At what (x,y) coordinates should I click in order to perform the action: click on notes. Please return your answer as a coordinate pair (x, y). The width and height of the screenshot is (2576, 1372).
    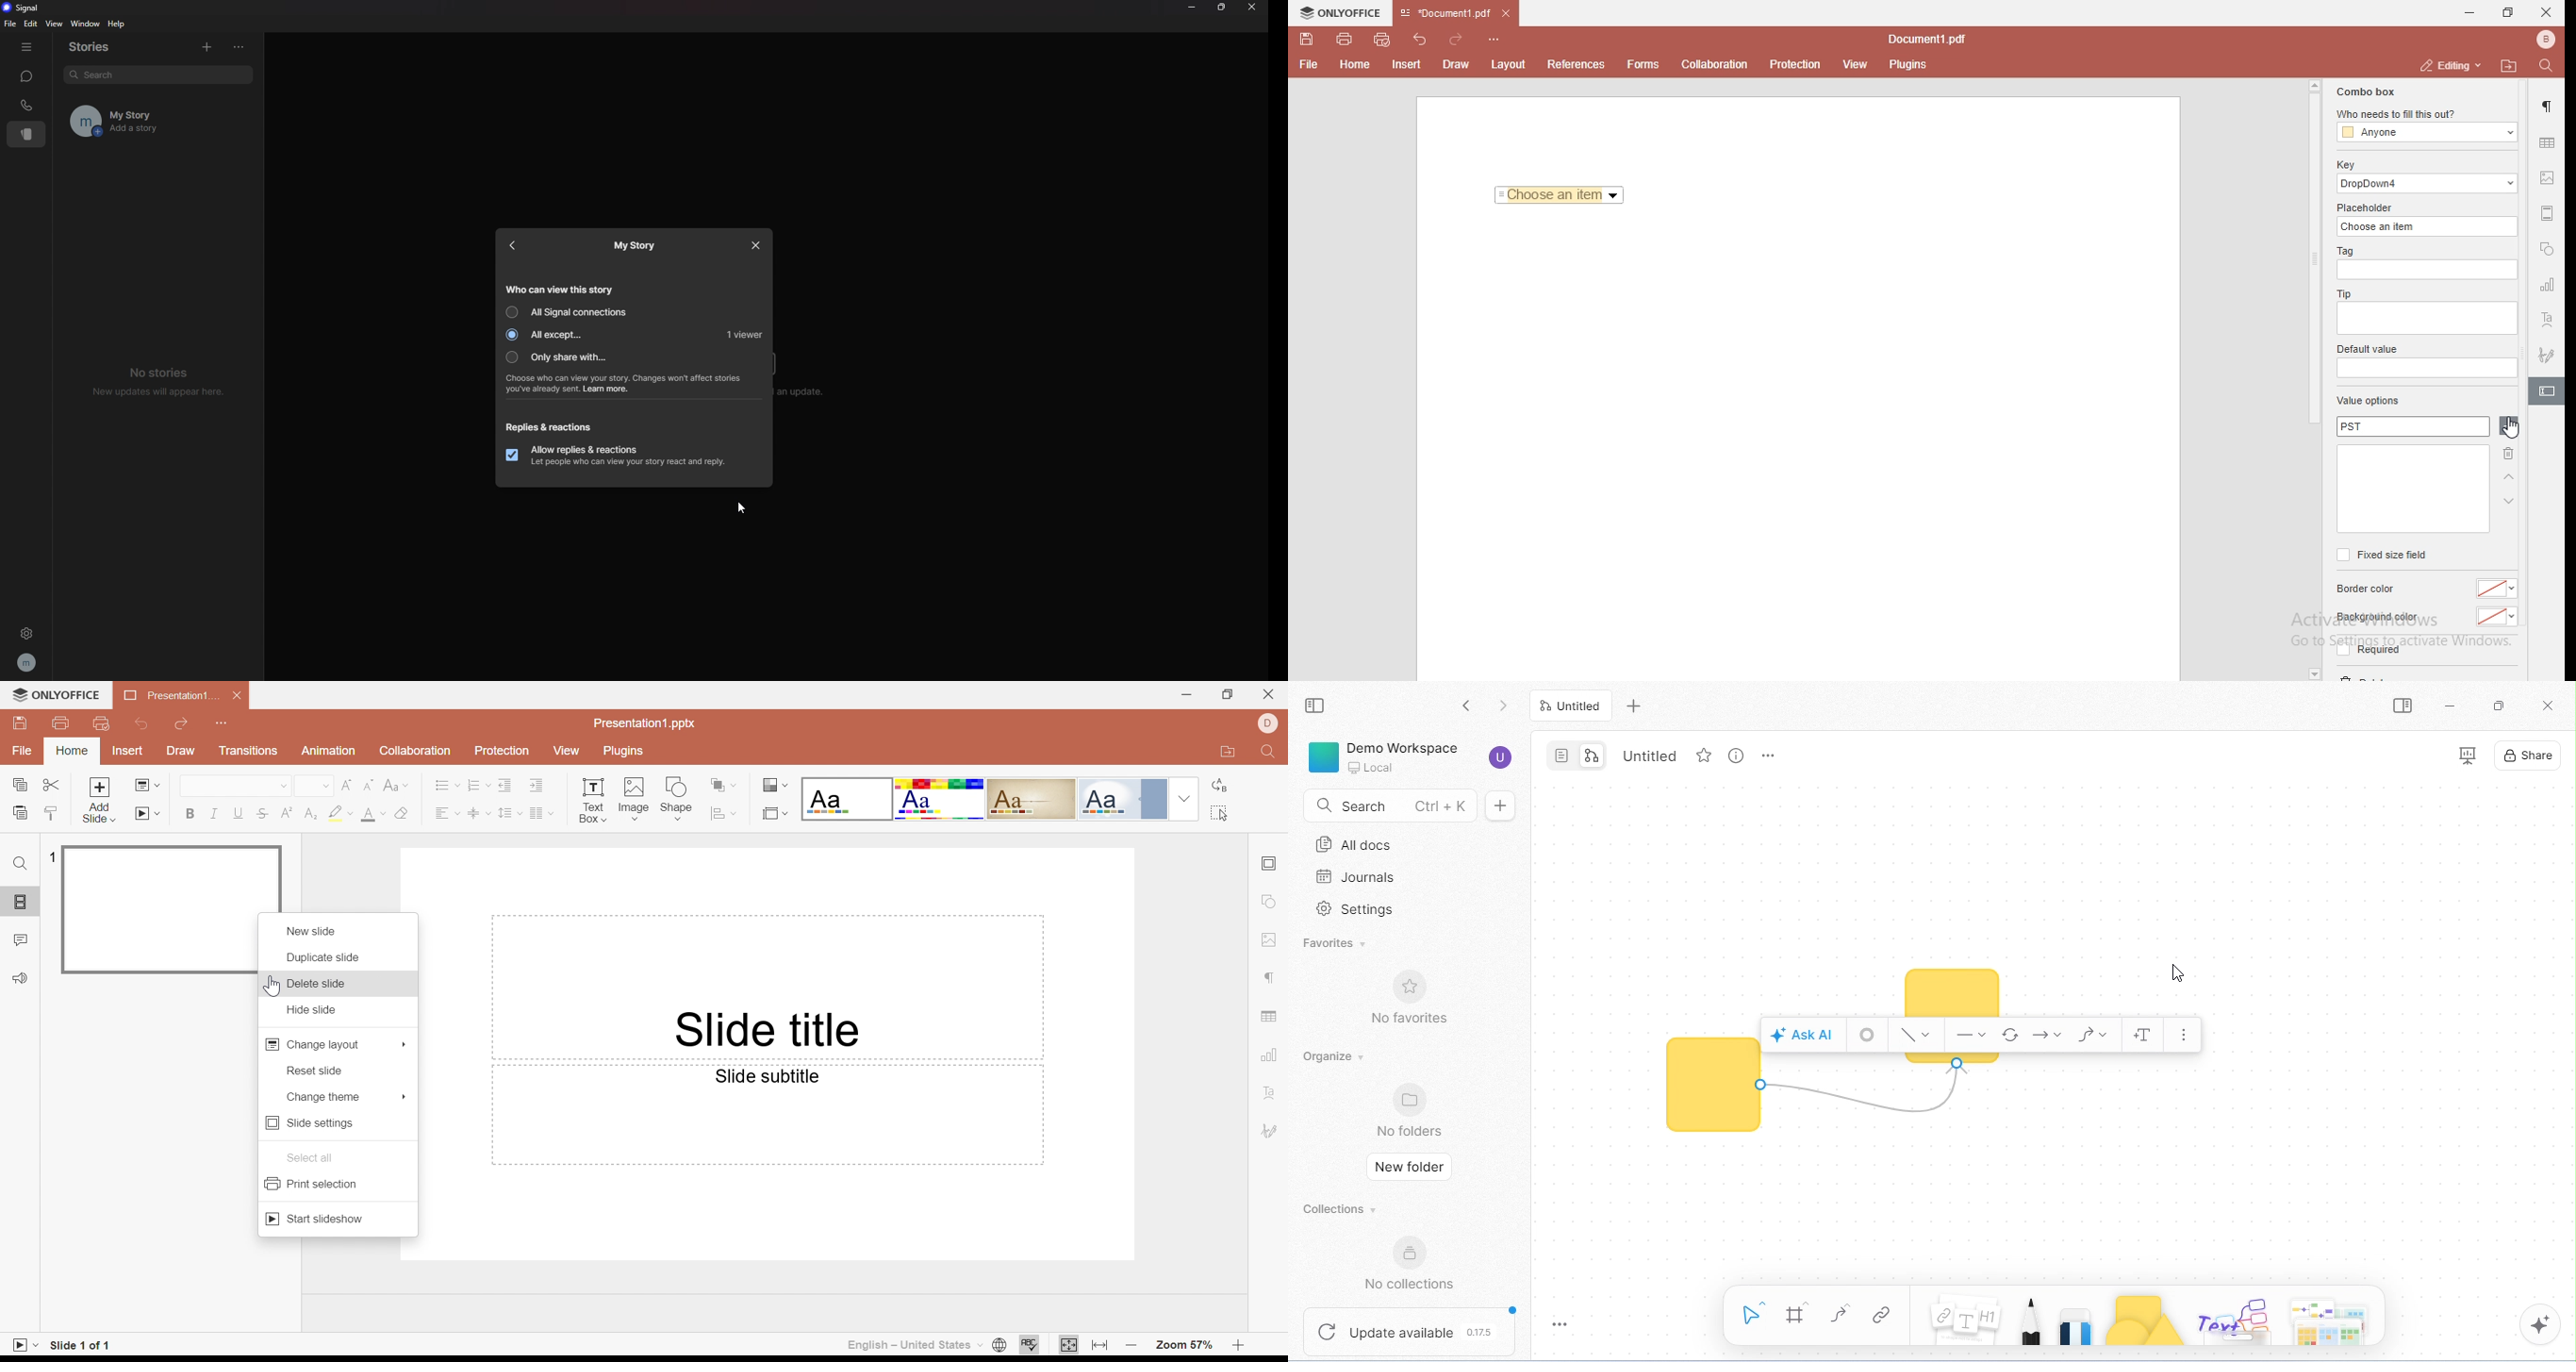
    Looking at the image, I should click on (1965, 1320).